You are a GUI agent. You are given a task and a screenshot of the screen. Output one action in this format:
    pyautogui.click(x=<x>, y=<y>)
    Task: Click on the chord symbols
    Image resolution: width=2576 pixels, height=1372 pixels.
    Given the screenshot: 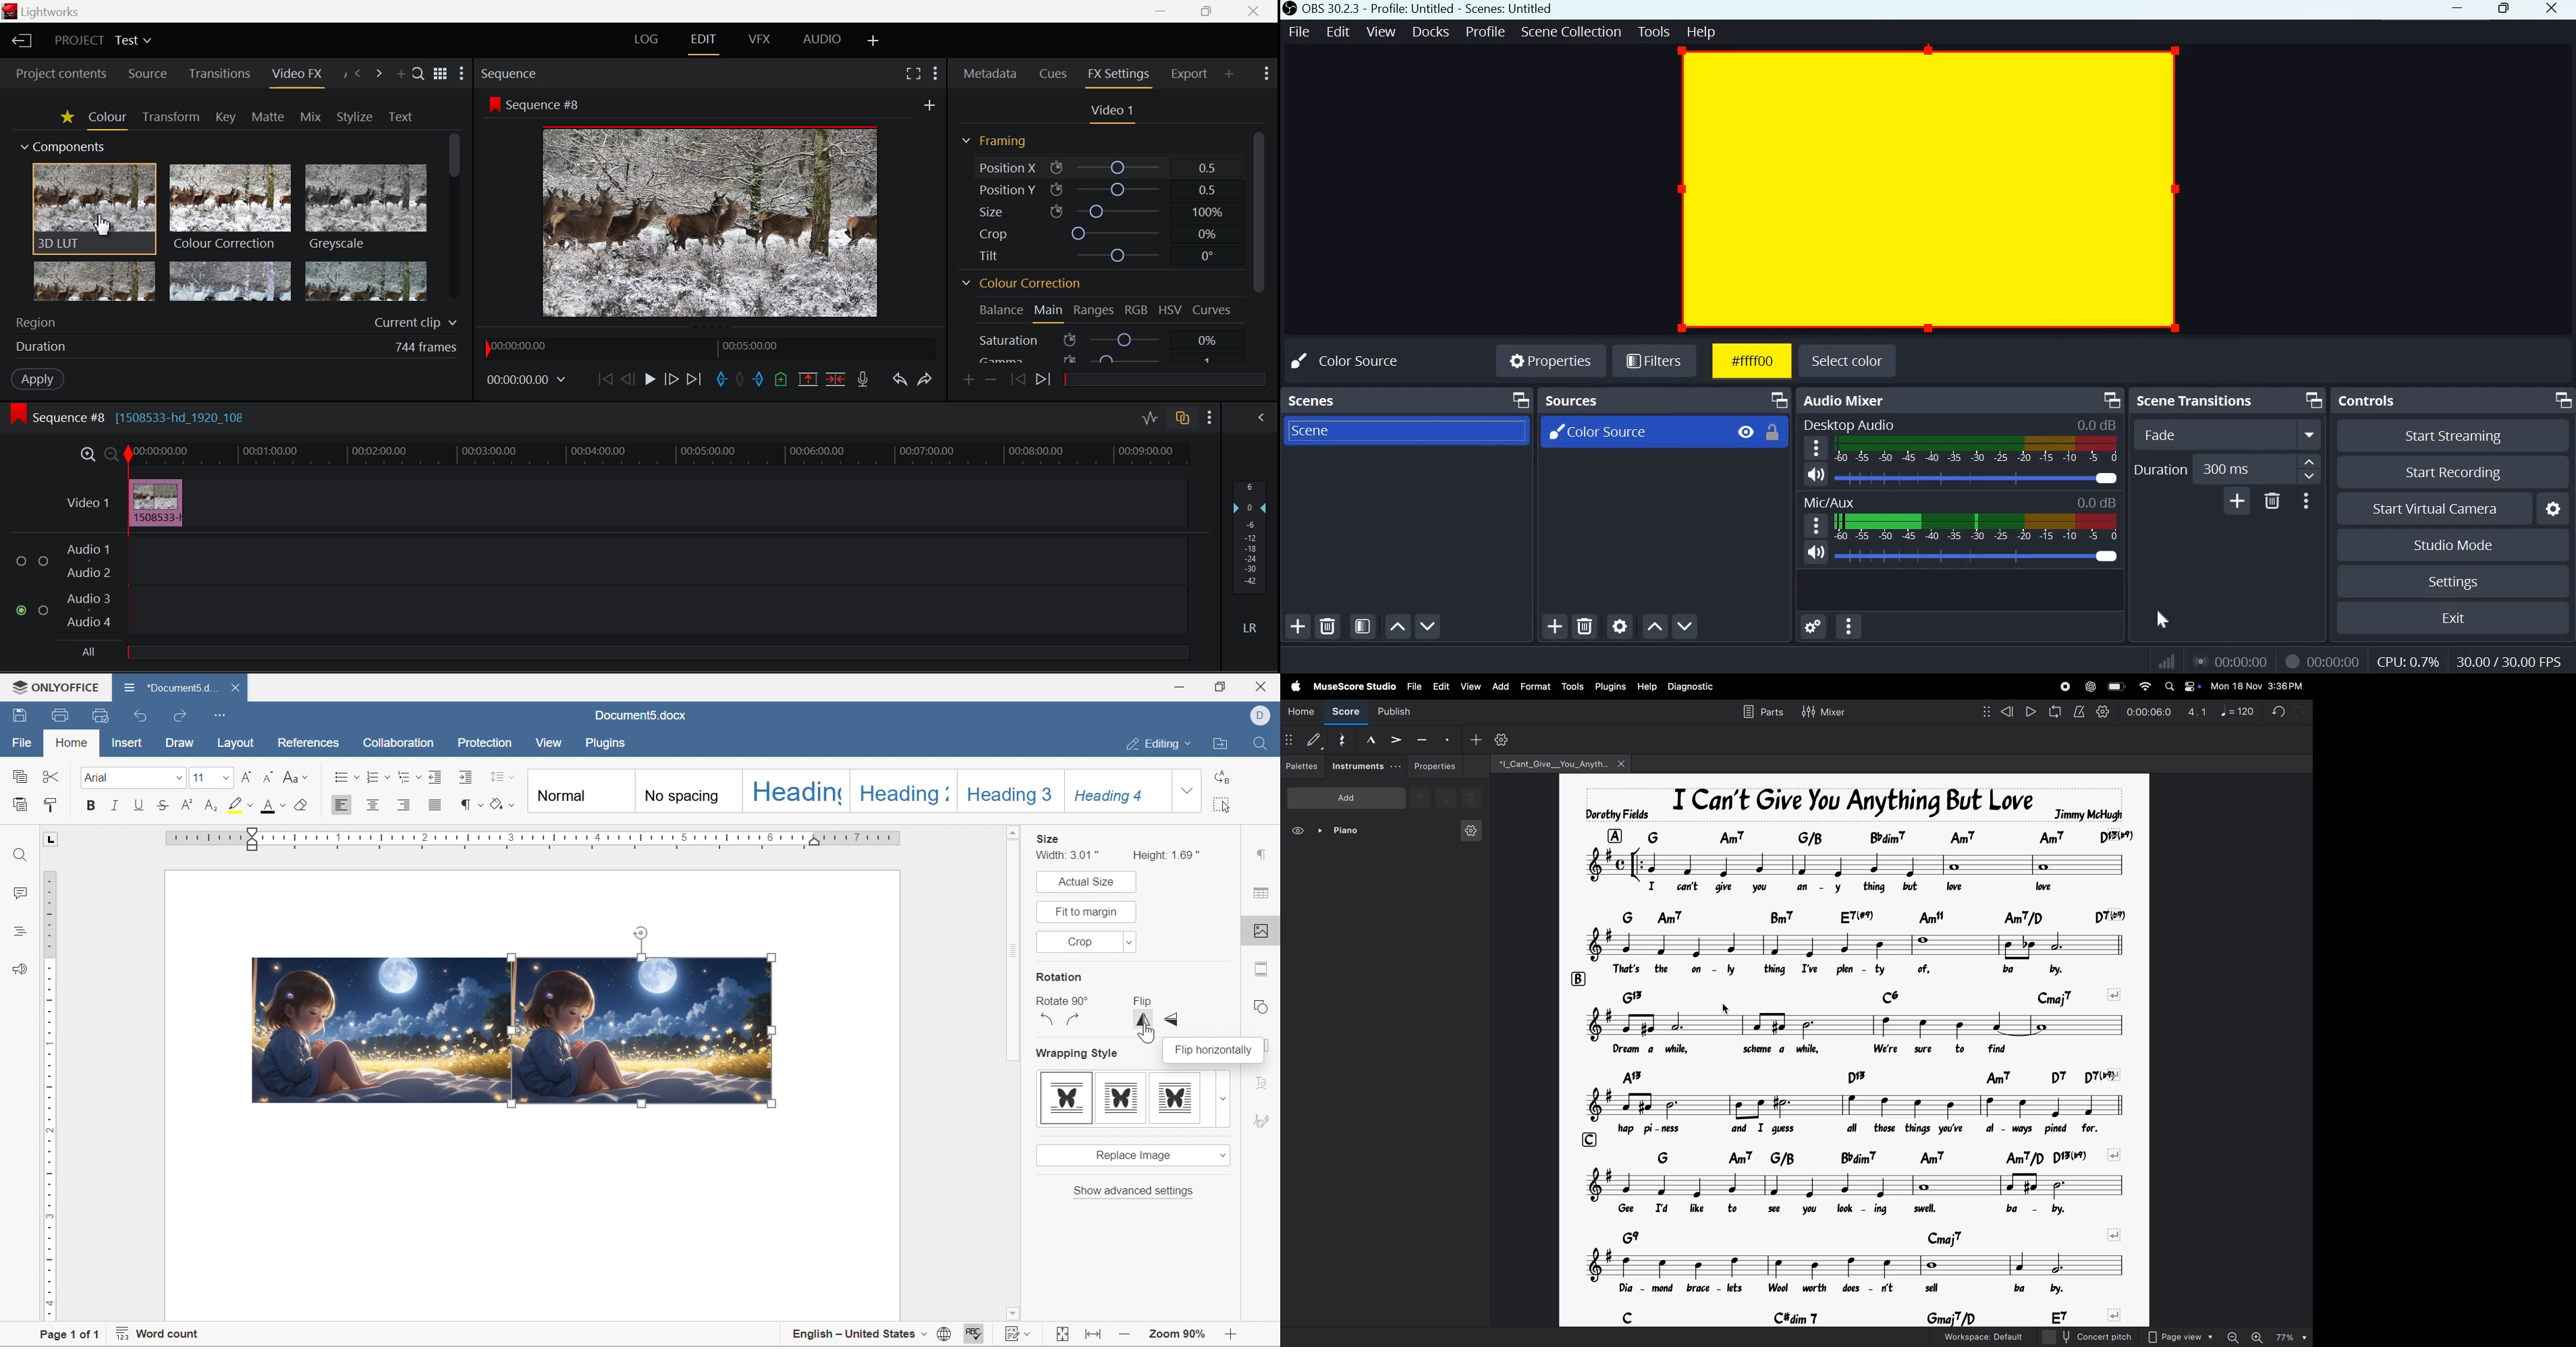 What is the action you would take?
    pyautogui.click(x=1873, y=914)
    